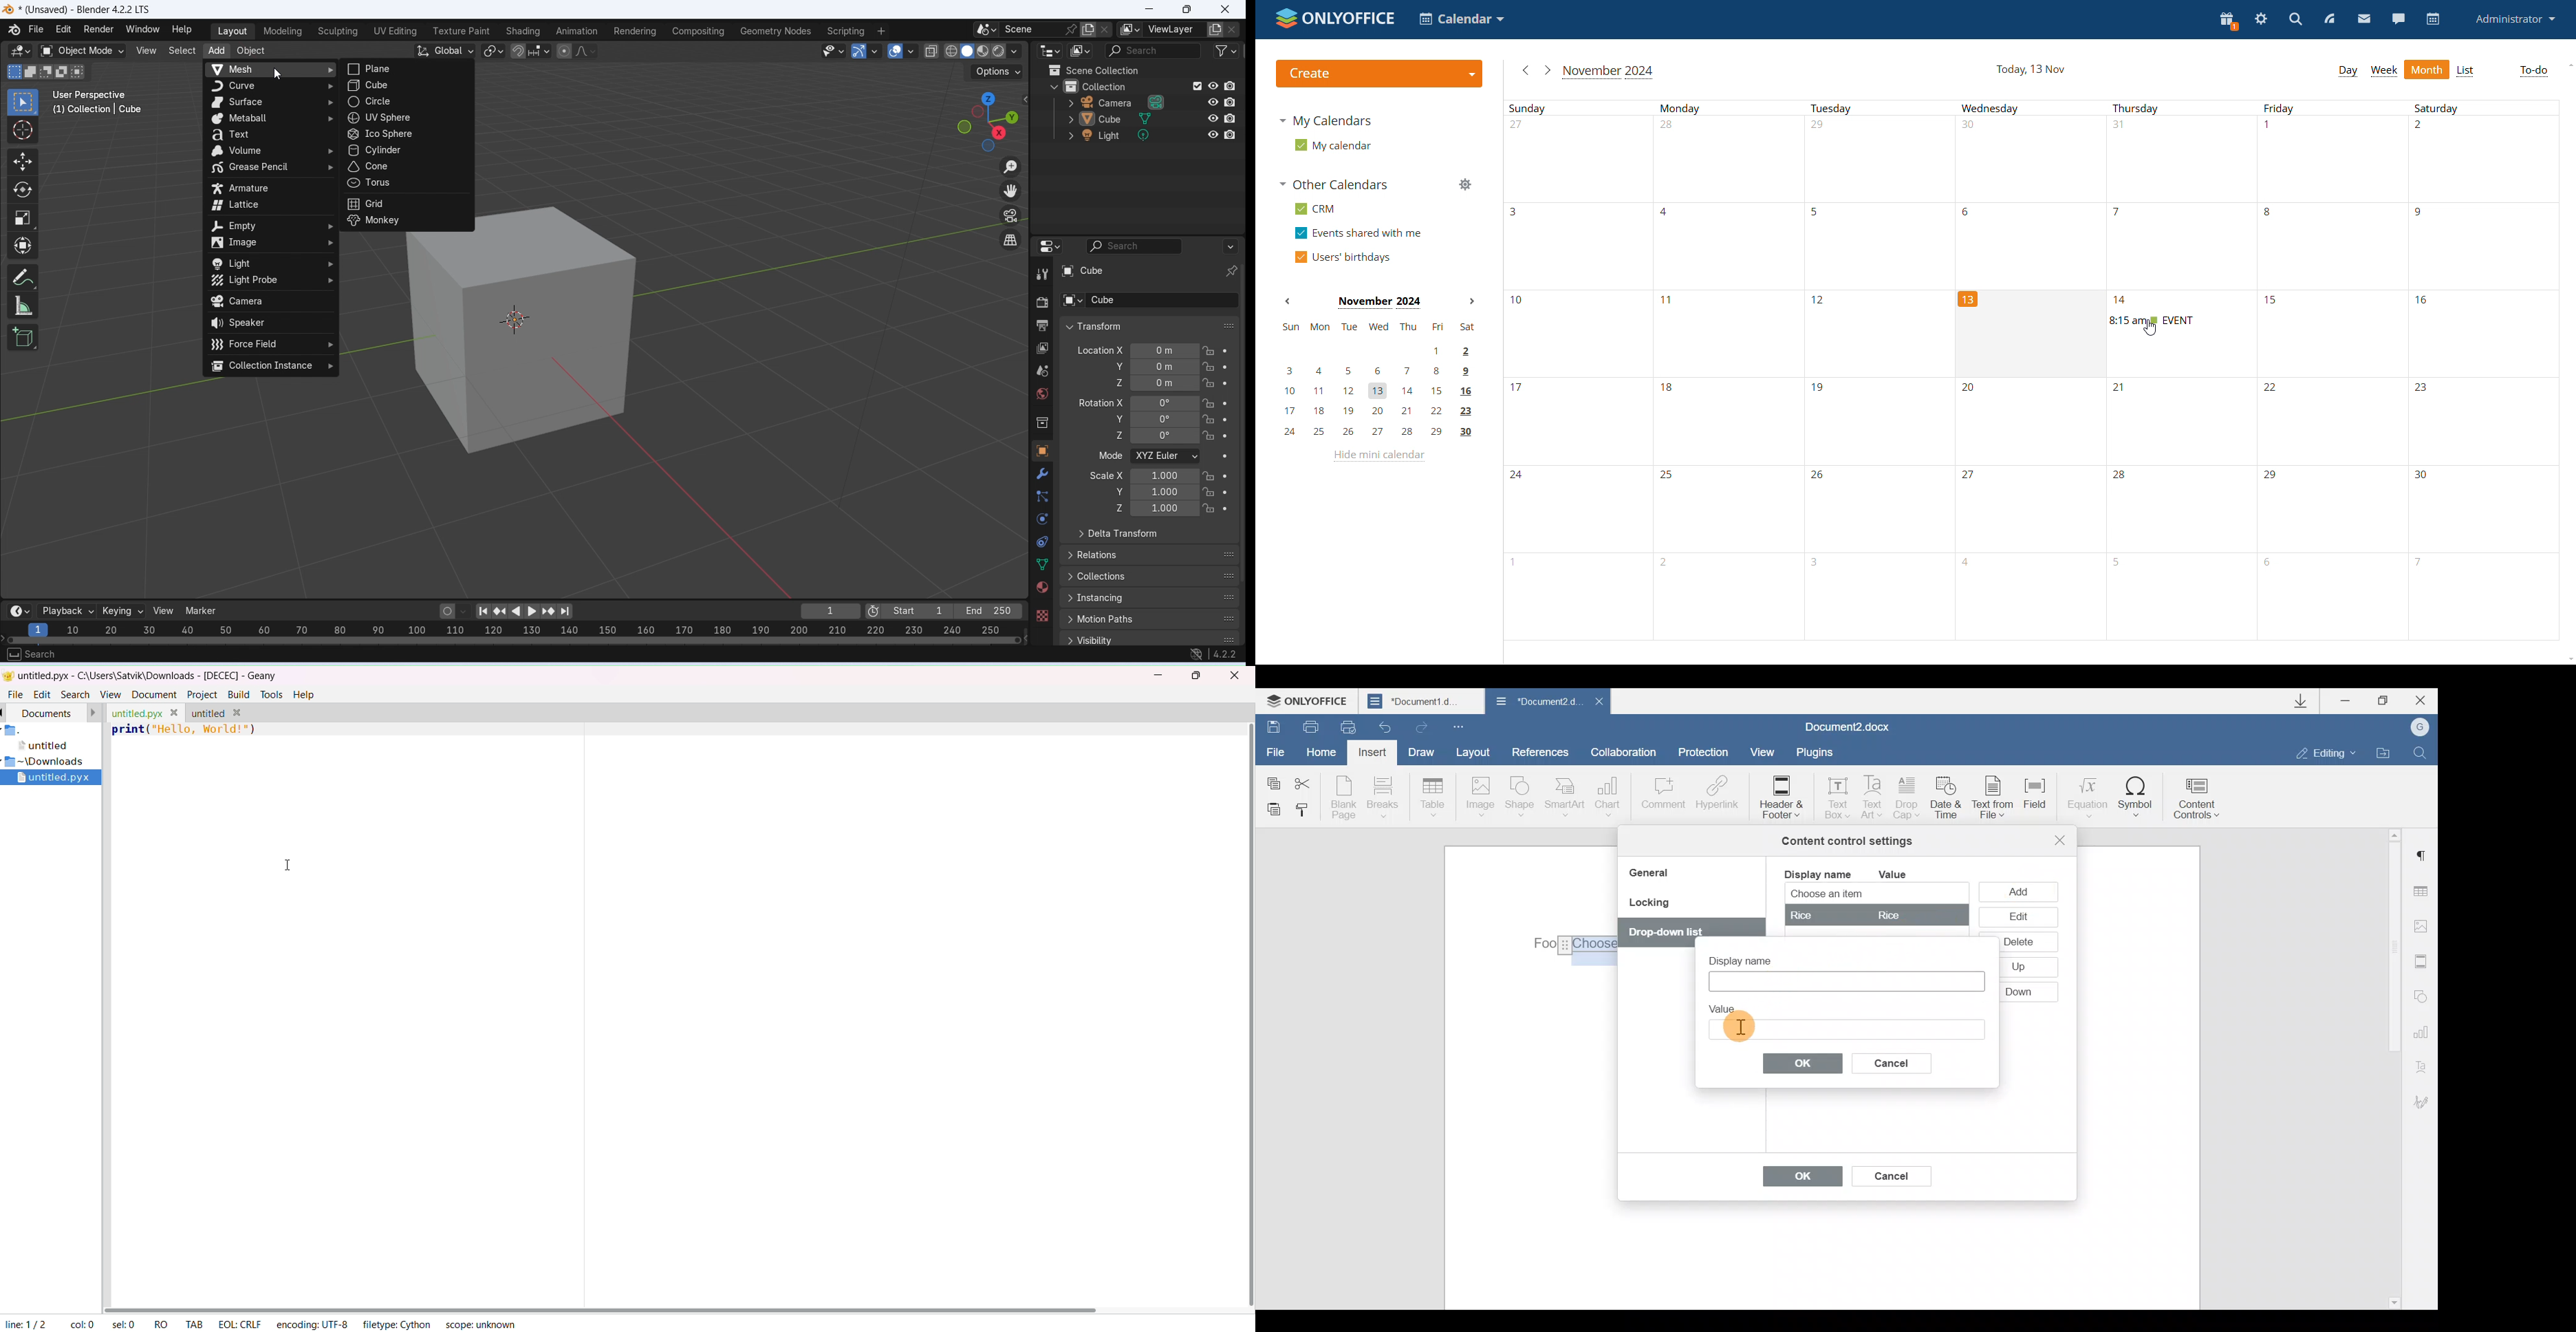  What do you see at coordinates (1377, 455) in the screenshot?
I see `hide mini calendar` at bounding box center [1377, 455].